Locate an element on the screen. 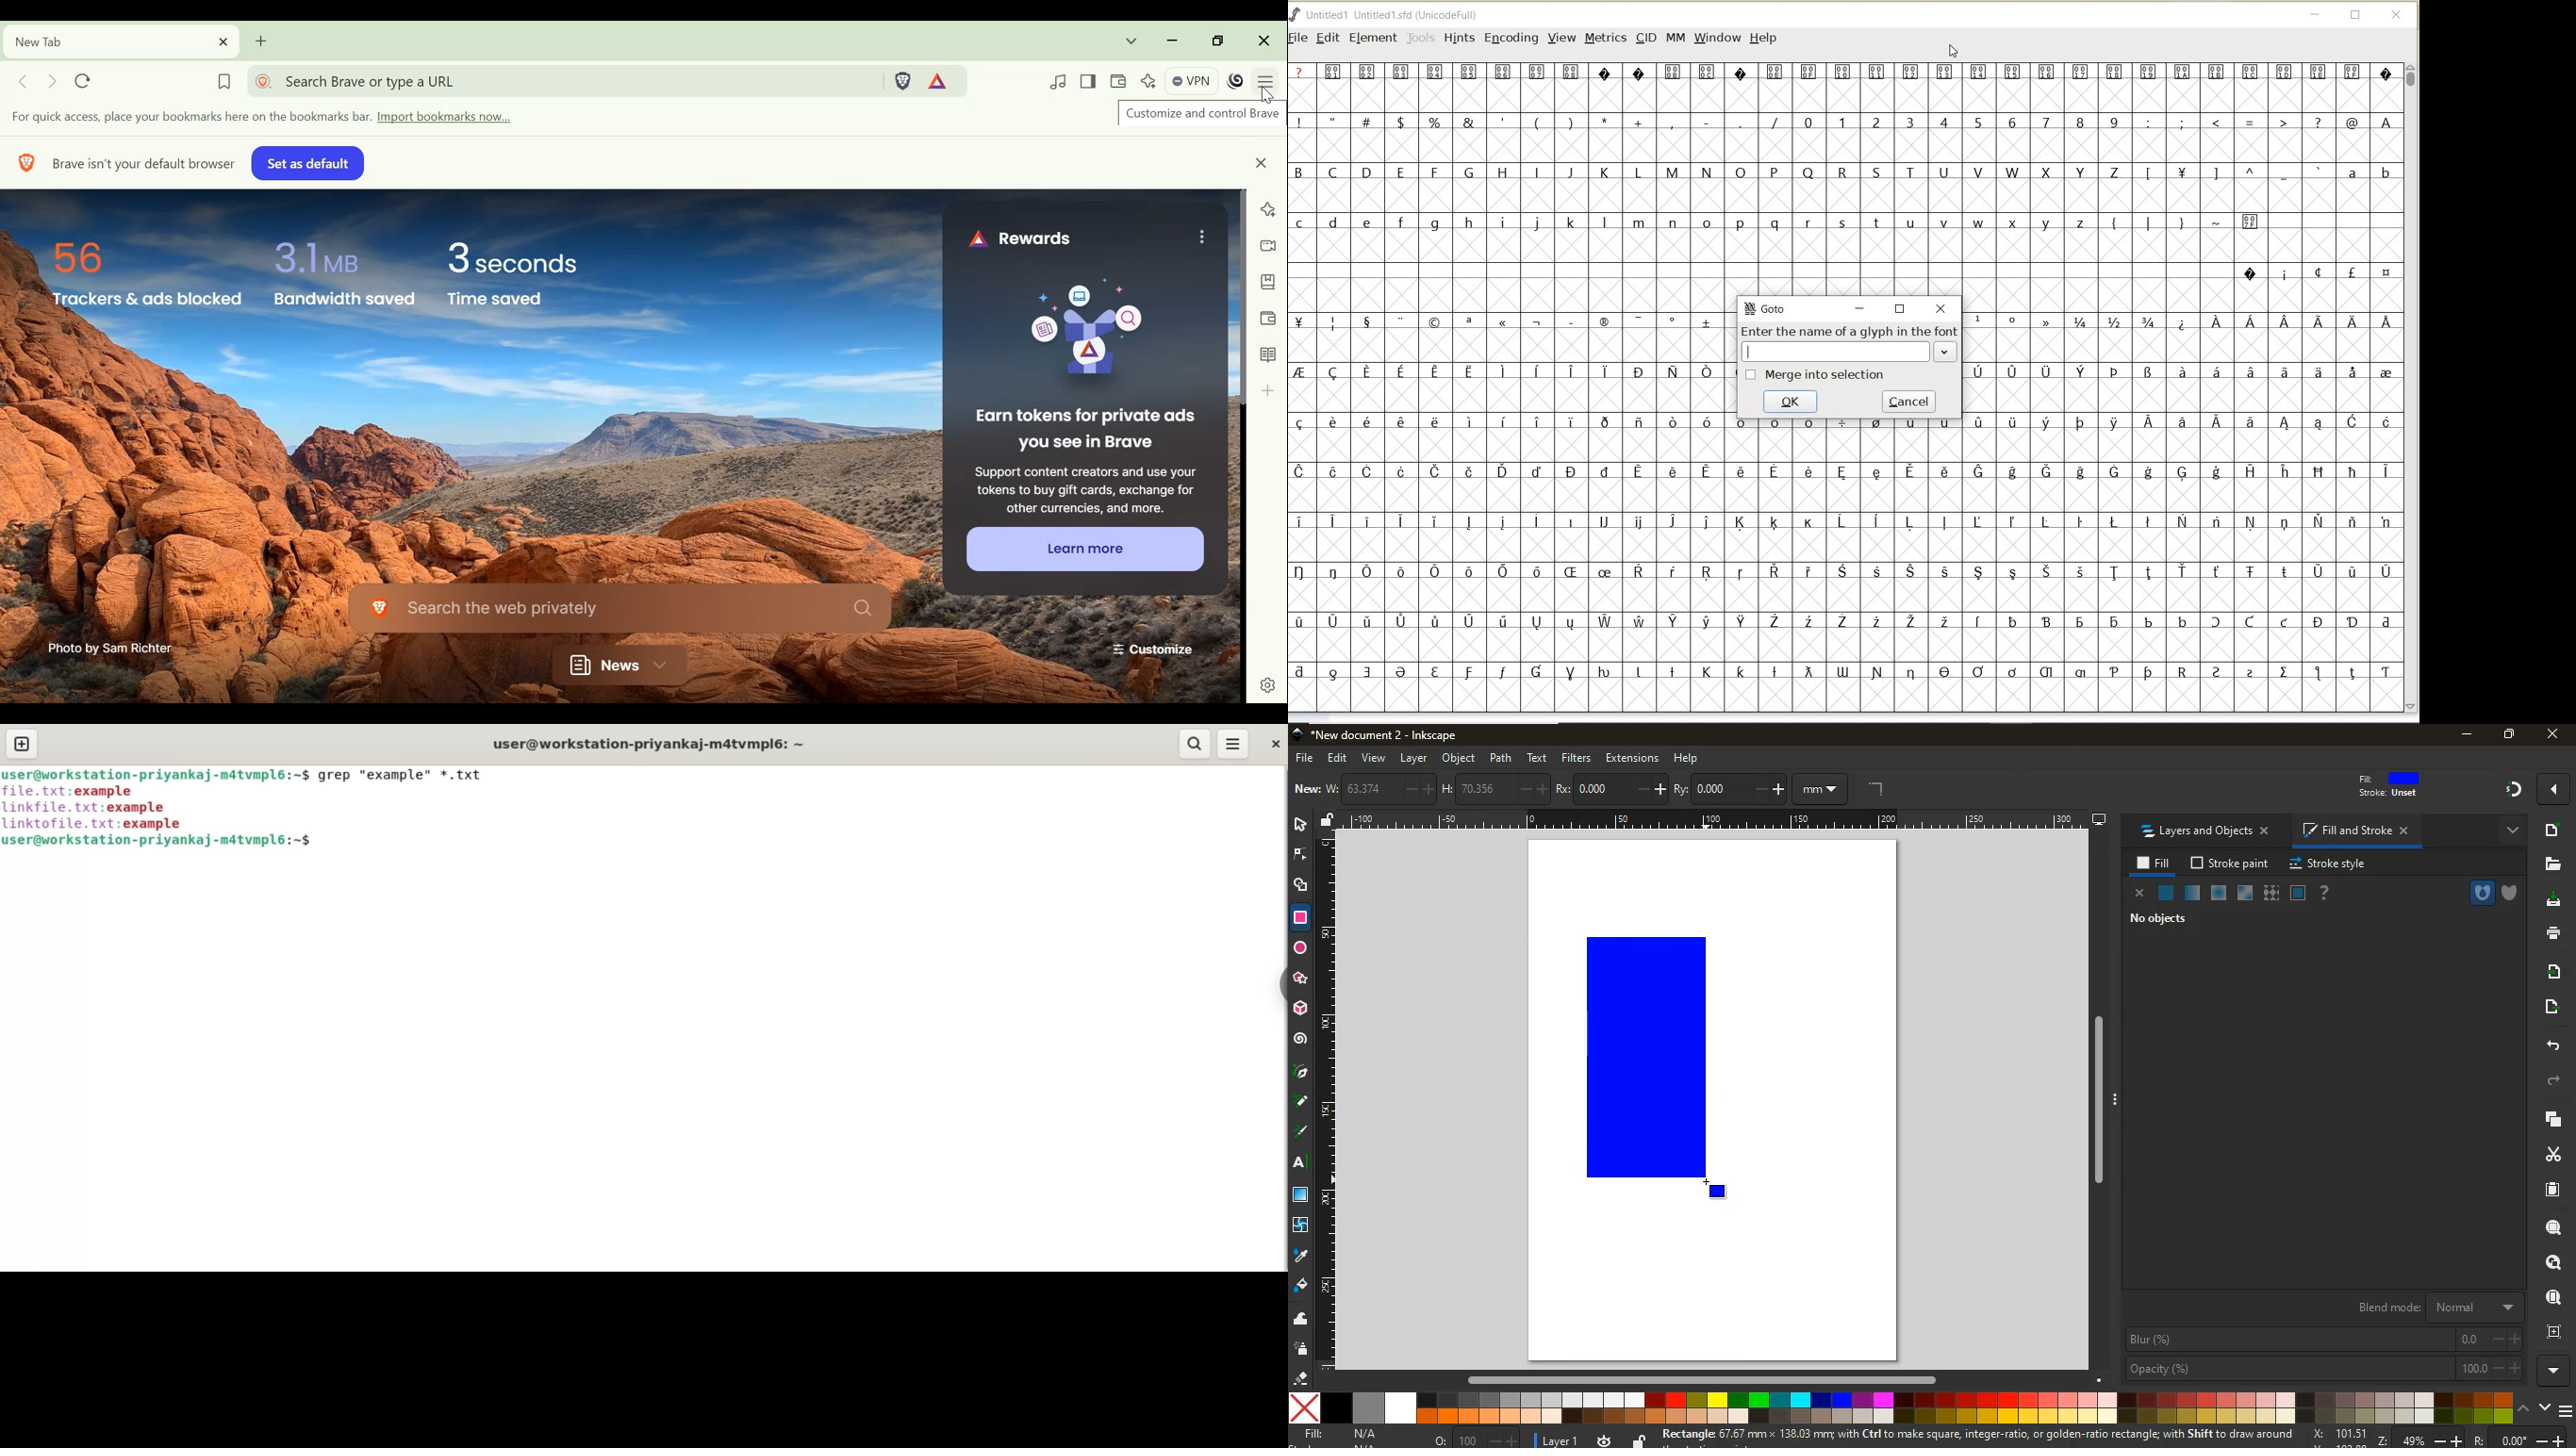 The height and width of the screenshot is (1456, 2576). rectangle is located at coordinates (1665, 1061).